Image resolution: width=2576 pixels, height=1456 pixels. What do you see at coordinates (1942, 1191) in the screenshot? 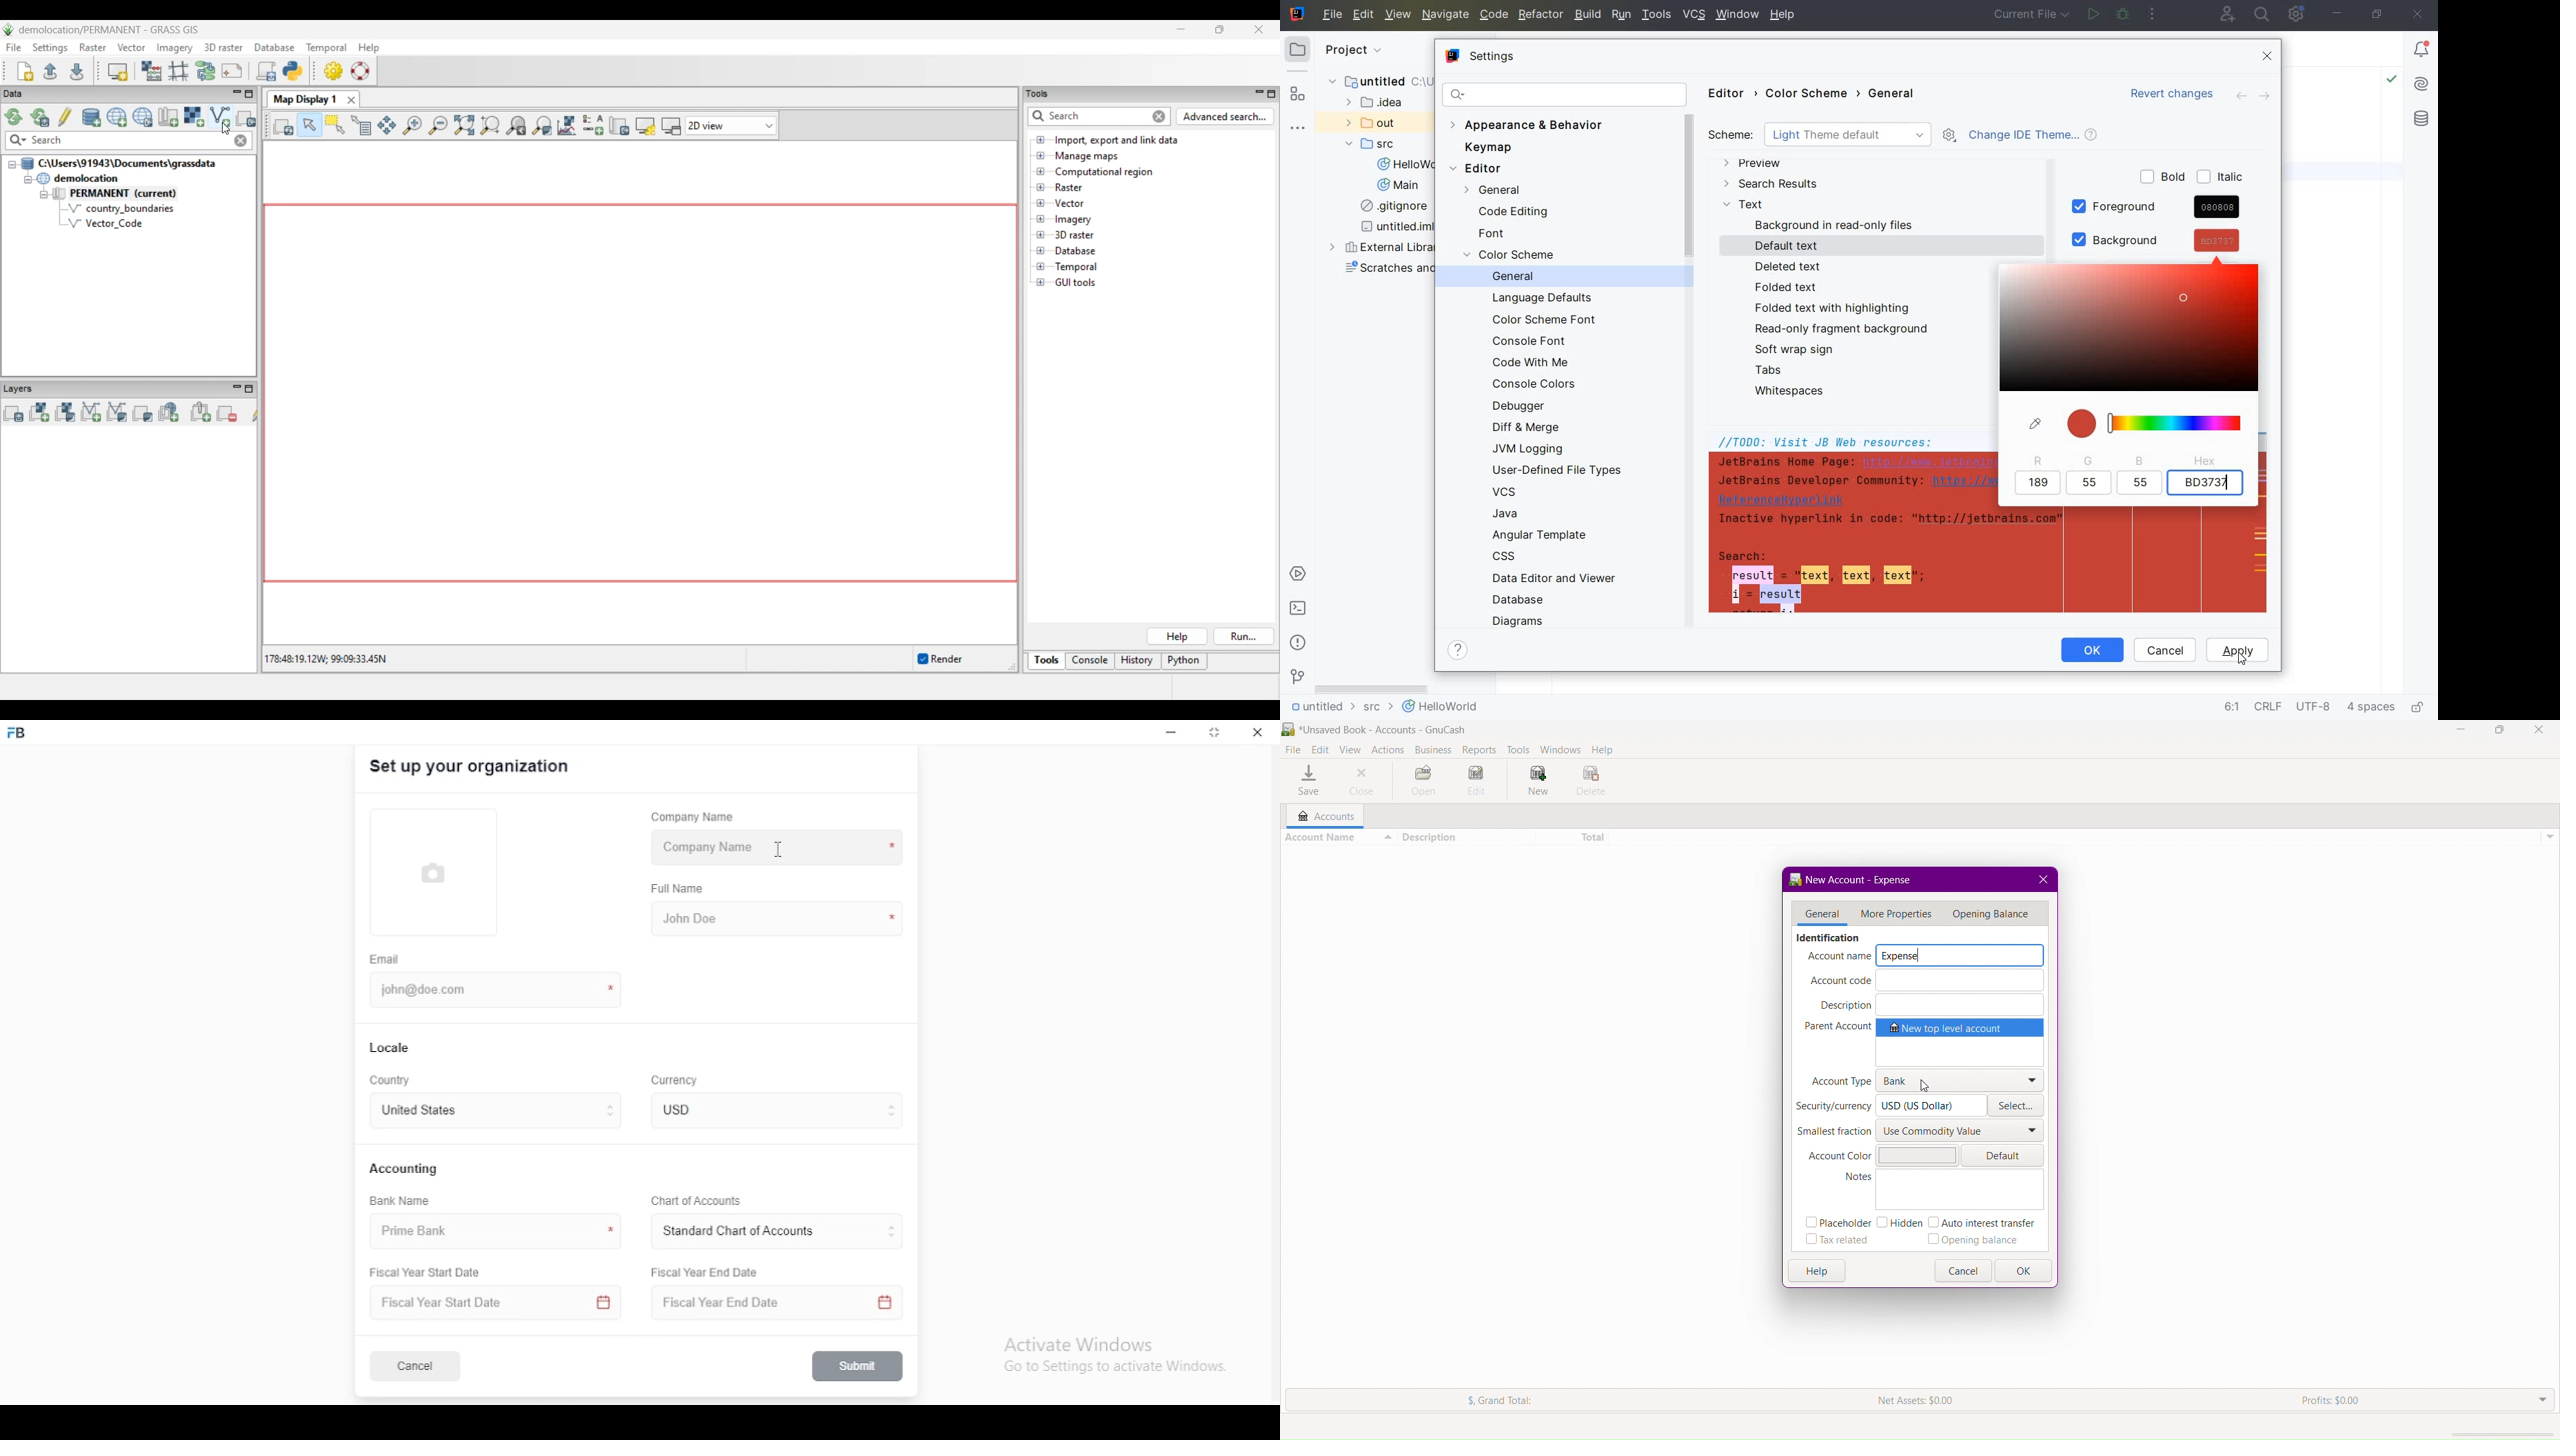
I see `Notes` at bounding box center [1942, 1191].